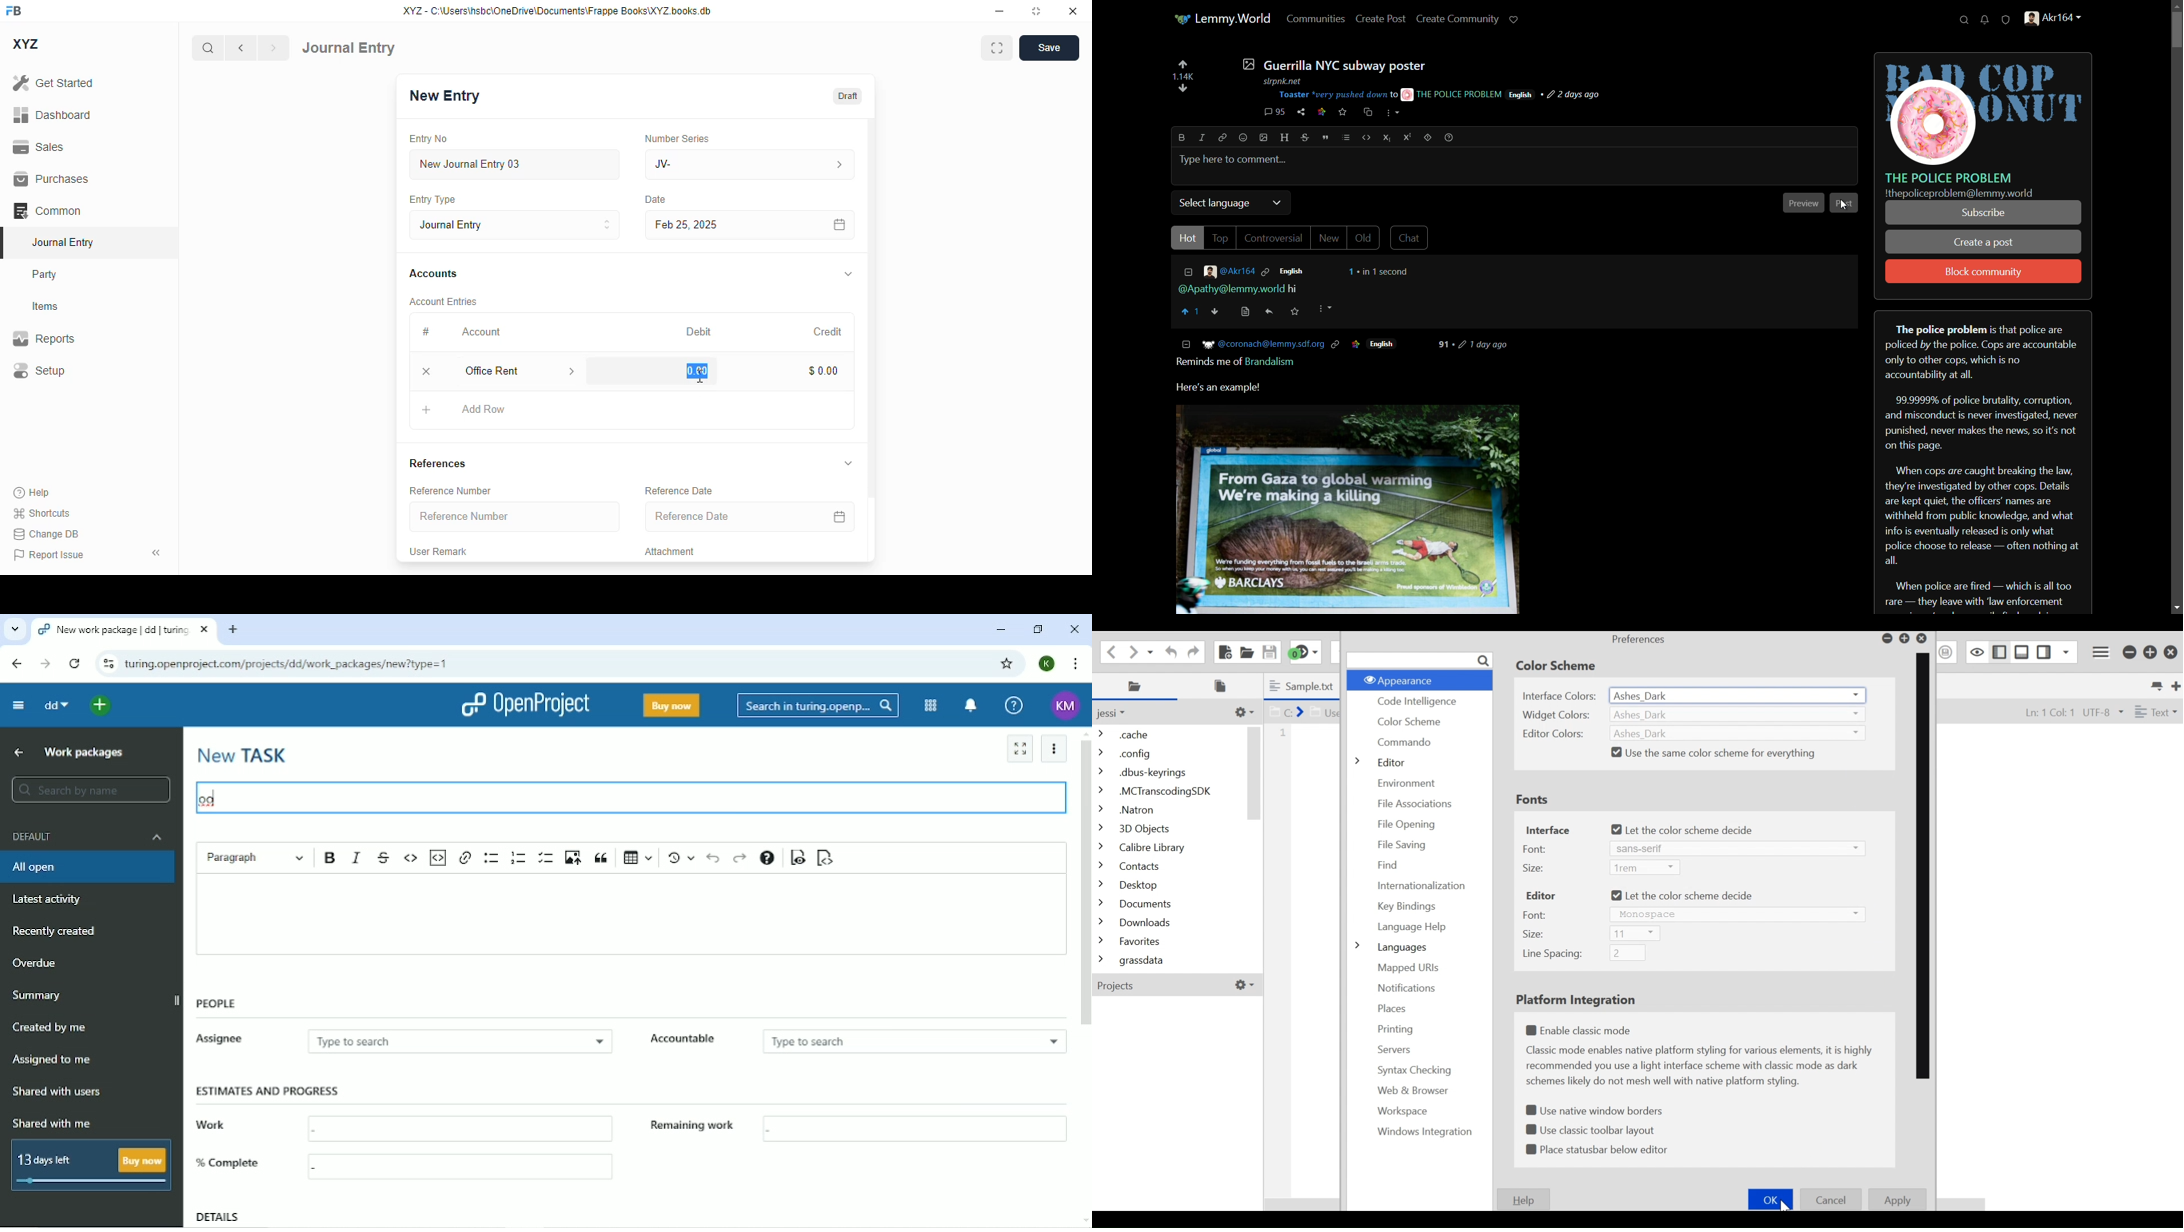 This screenshot has width=2184, height=1232. Describe the element at coordinates (715, 165) in the screenshot. I see `JV-` at that location.